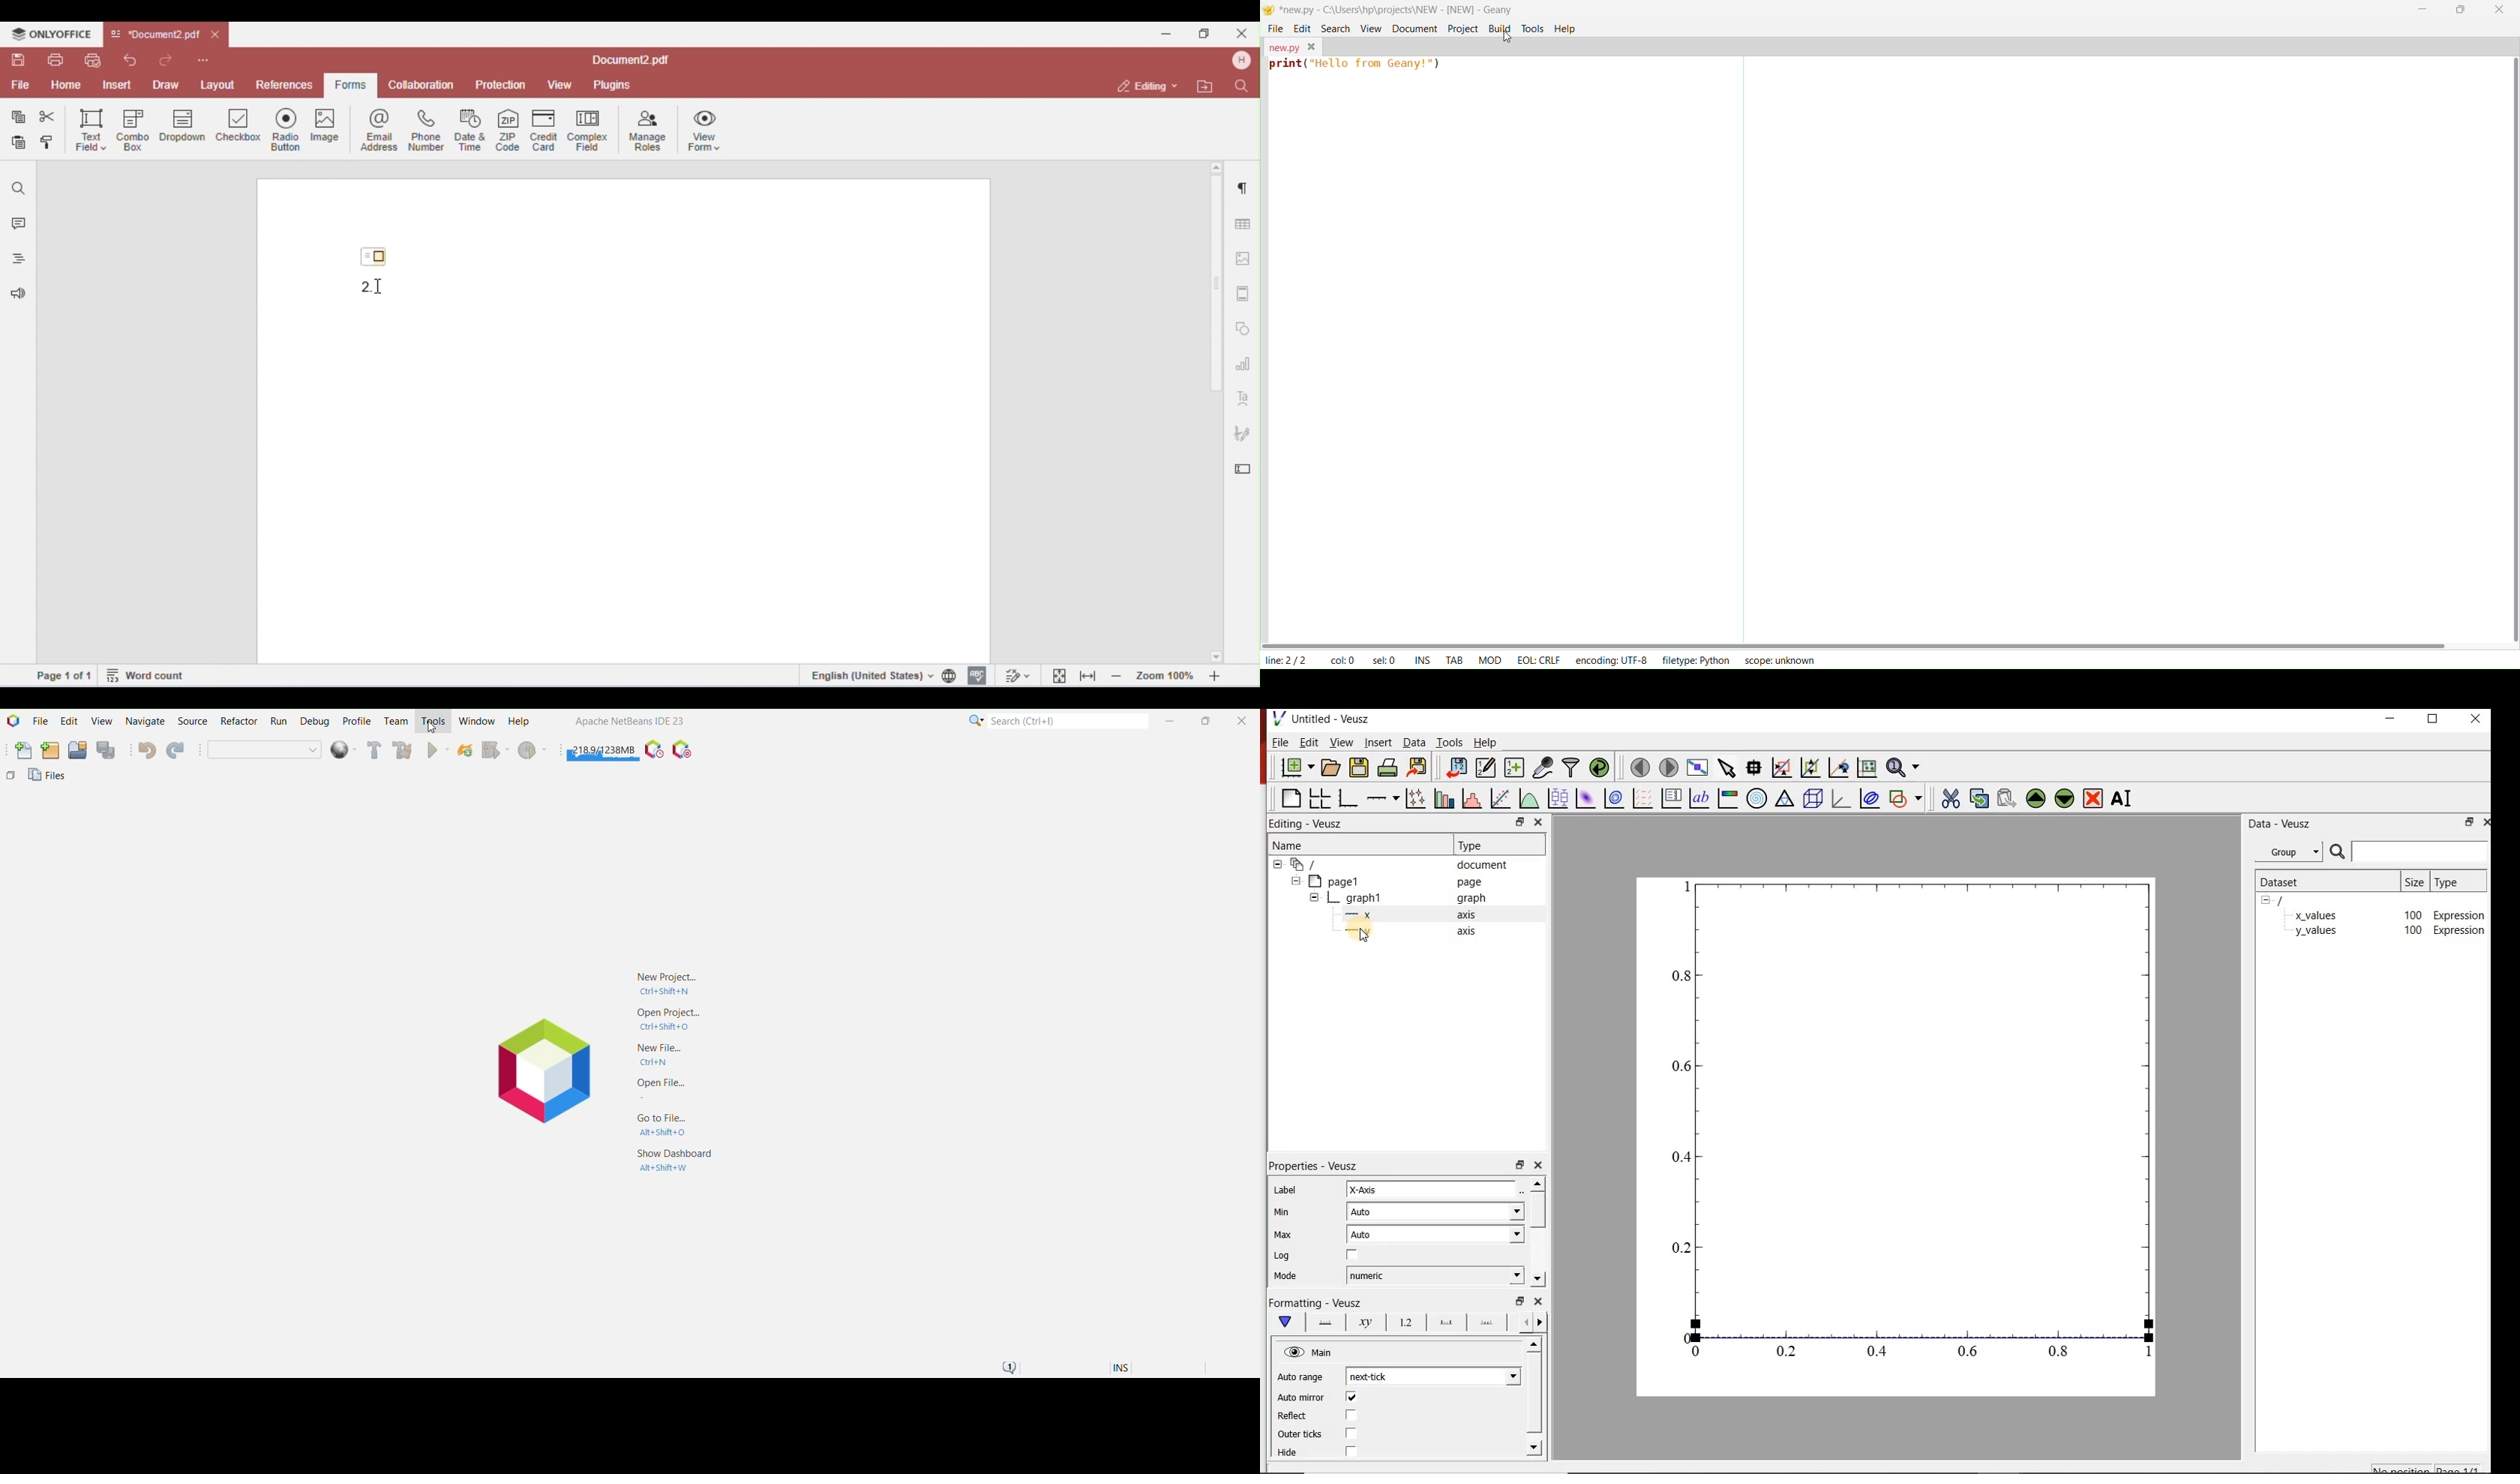  Describe the element at coordinates (1300, 1434) in the screenshot. I see `Outer ticks` at that location.